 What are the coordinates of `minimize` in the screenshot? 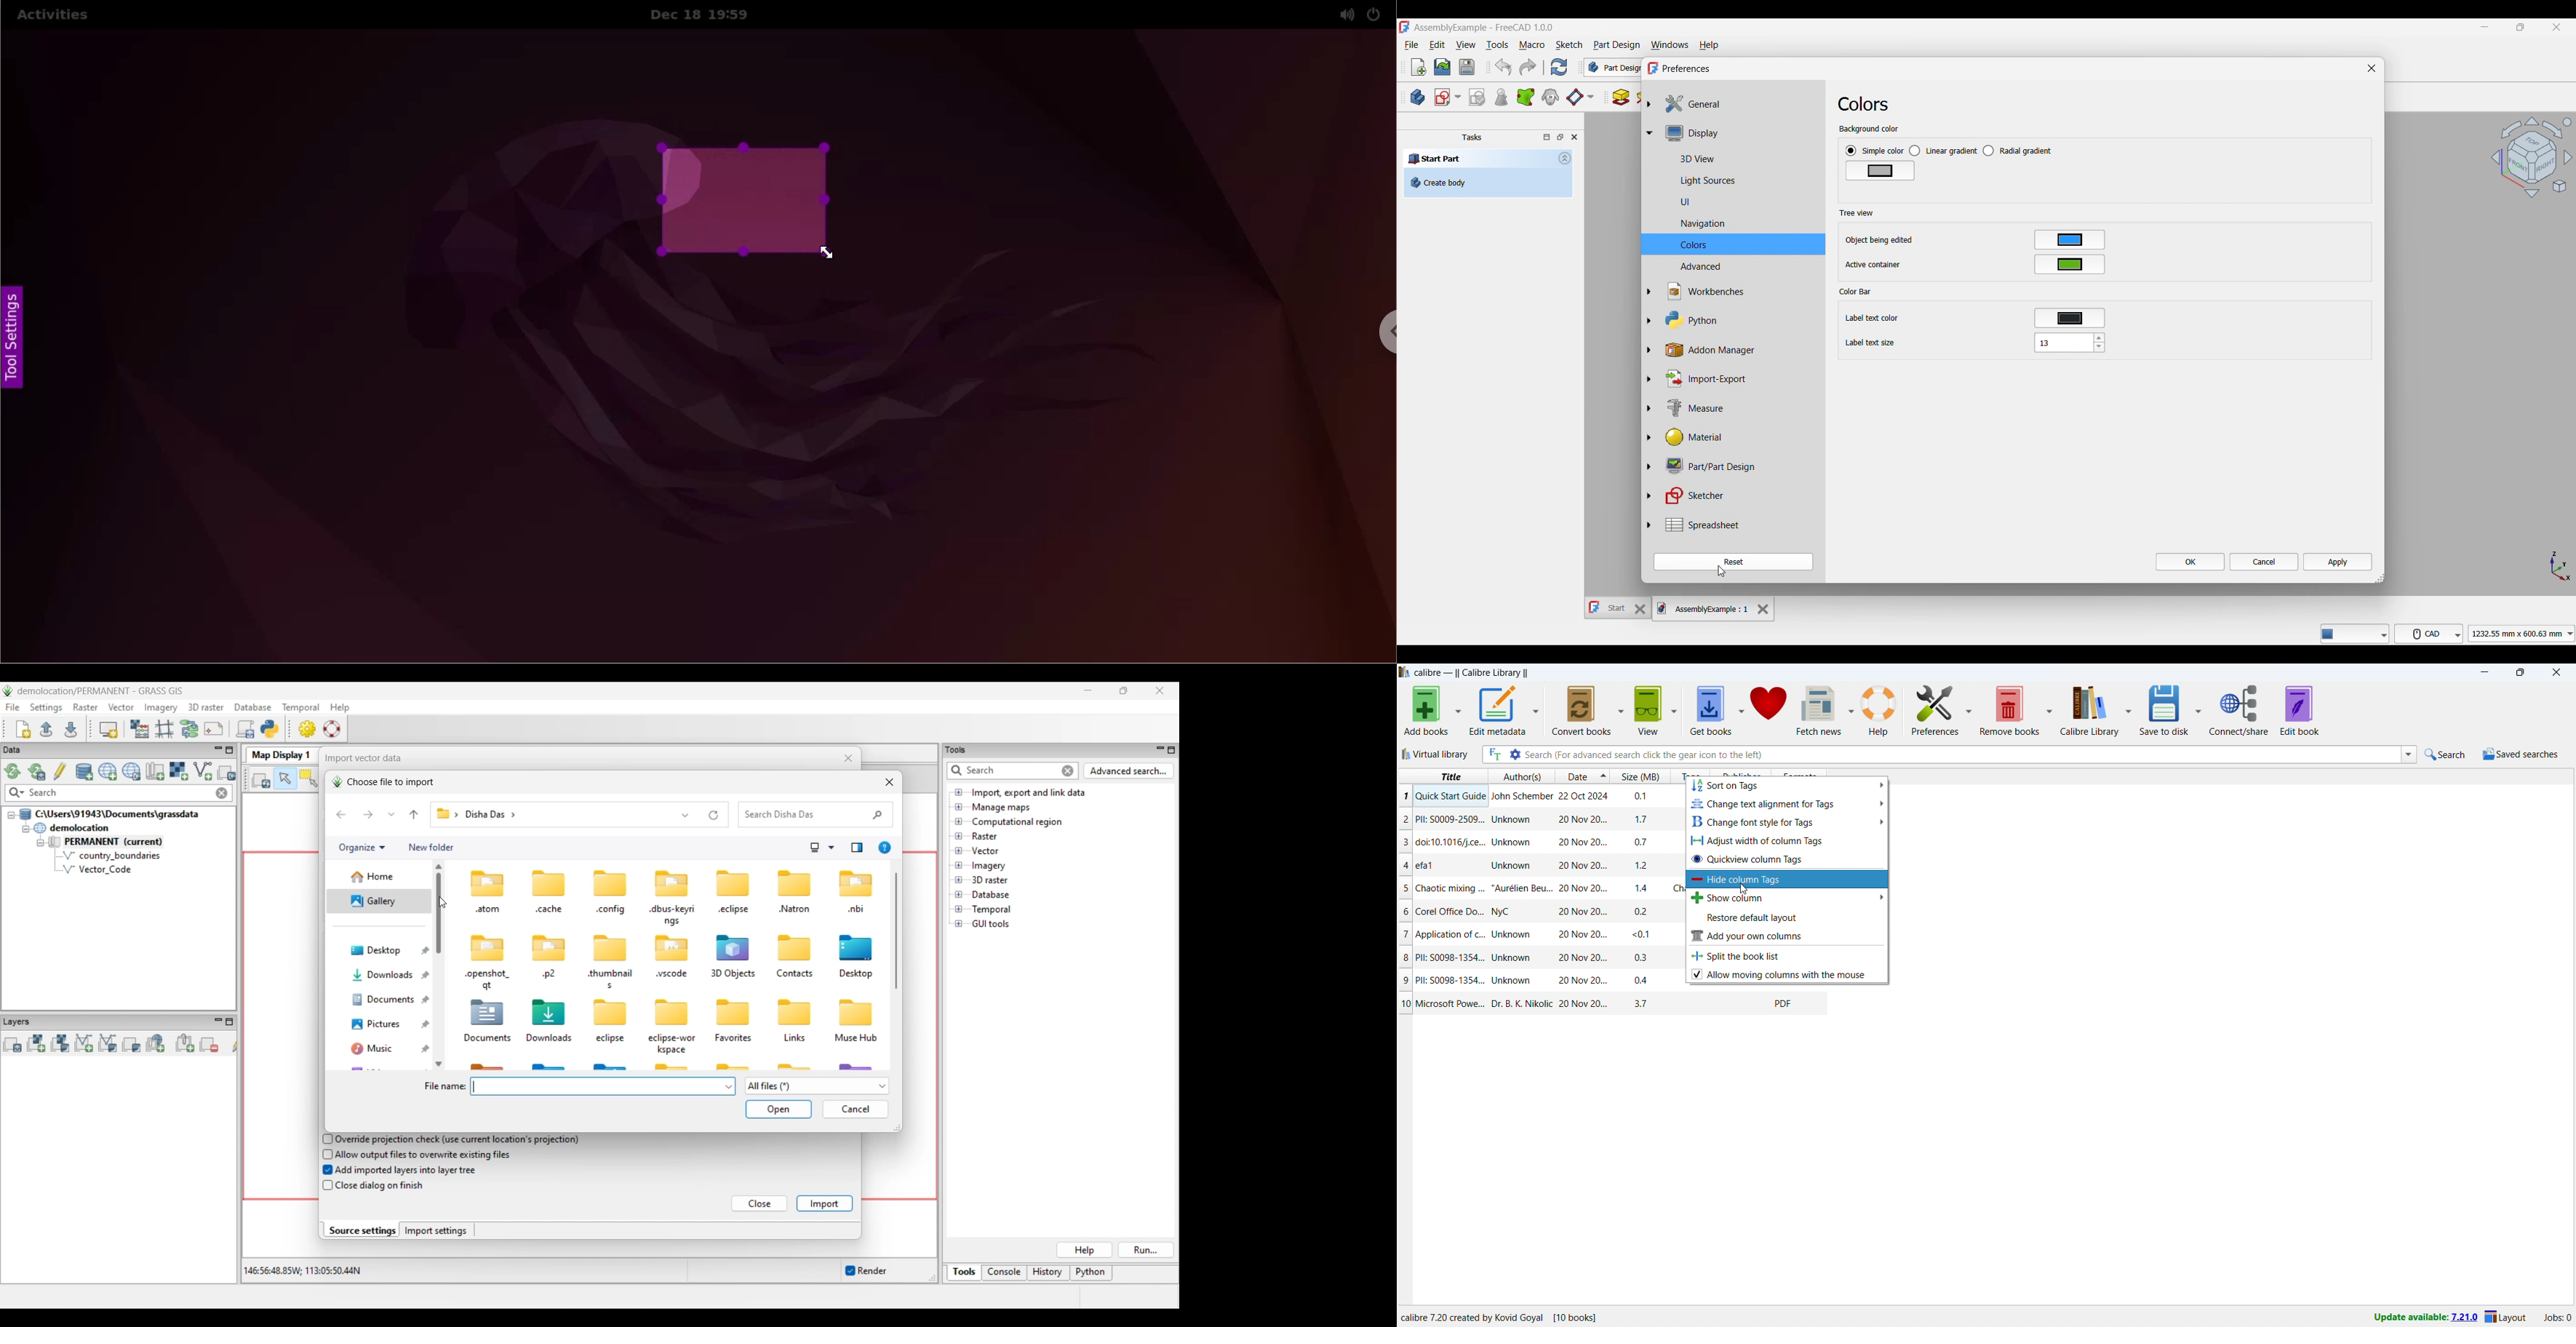 It's located at (2482, 673).